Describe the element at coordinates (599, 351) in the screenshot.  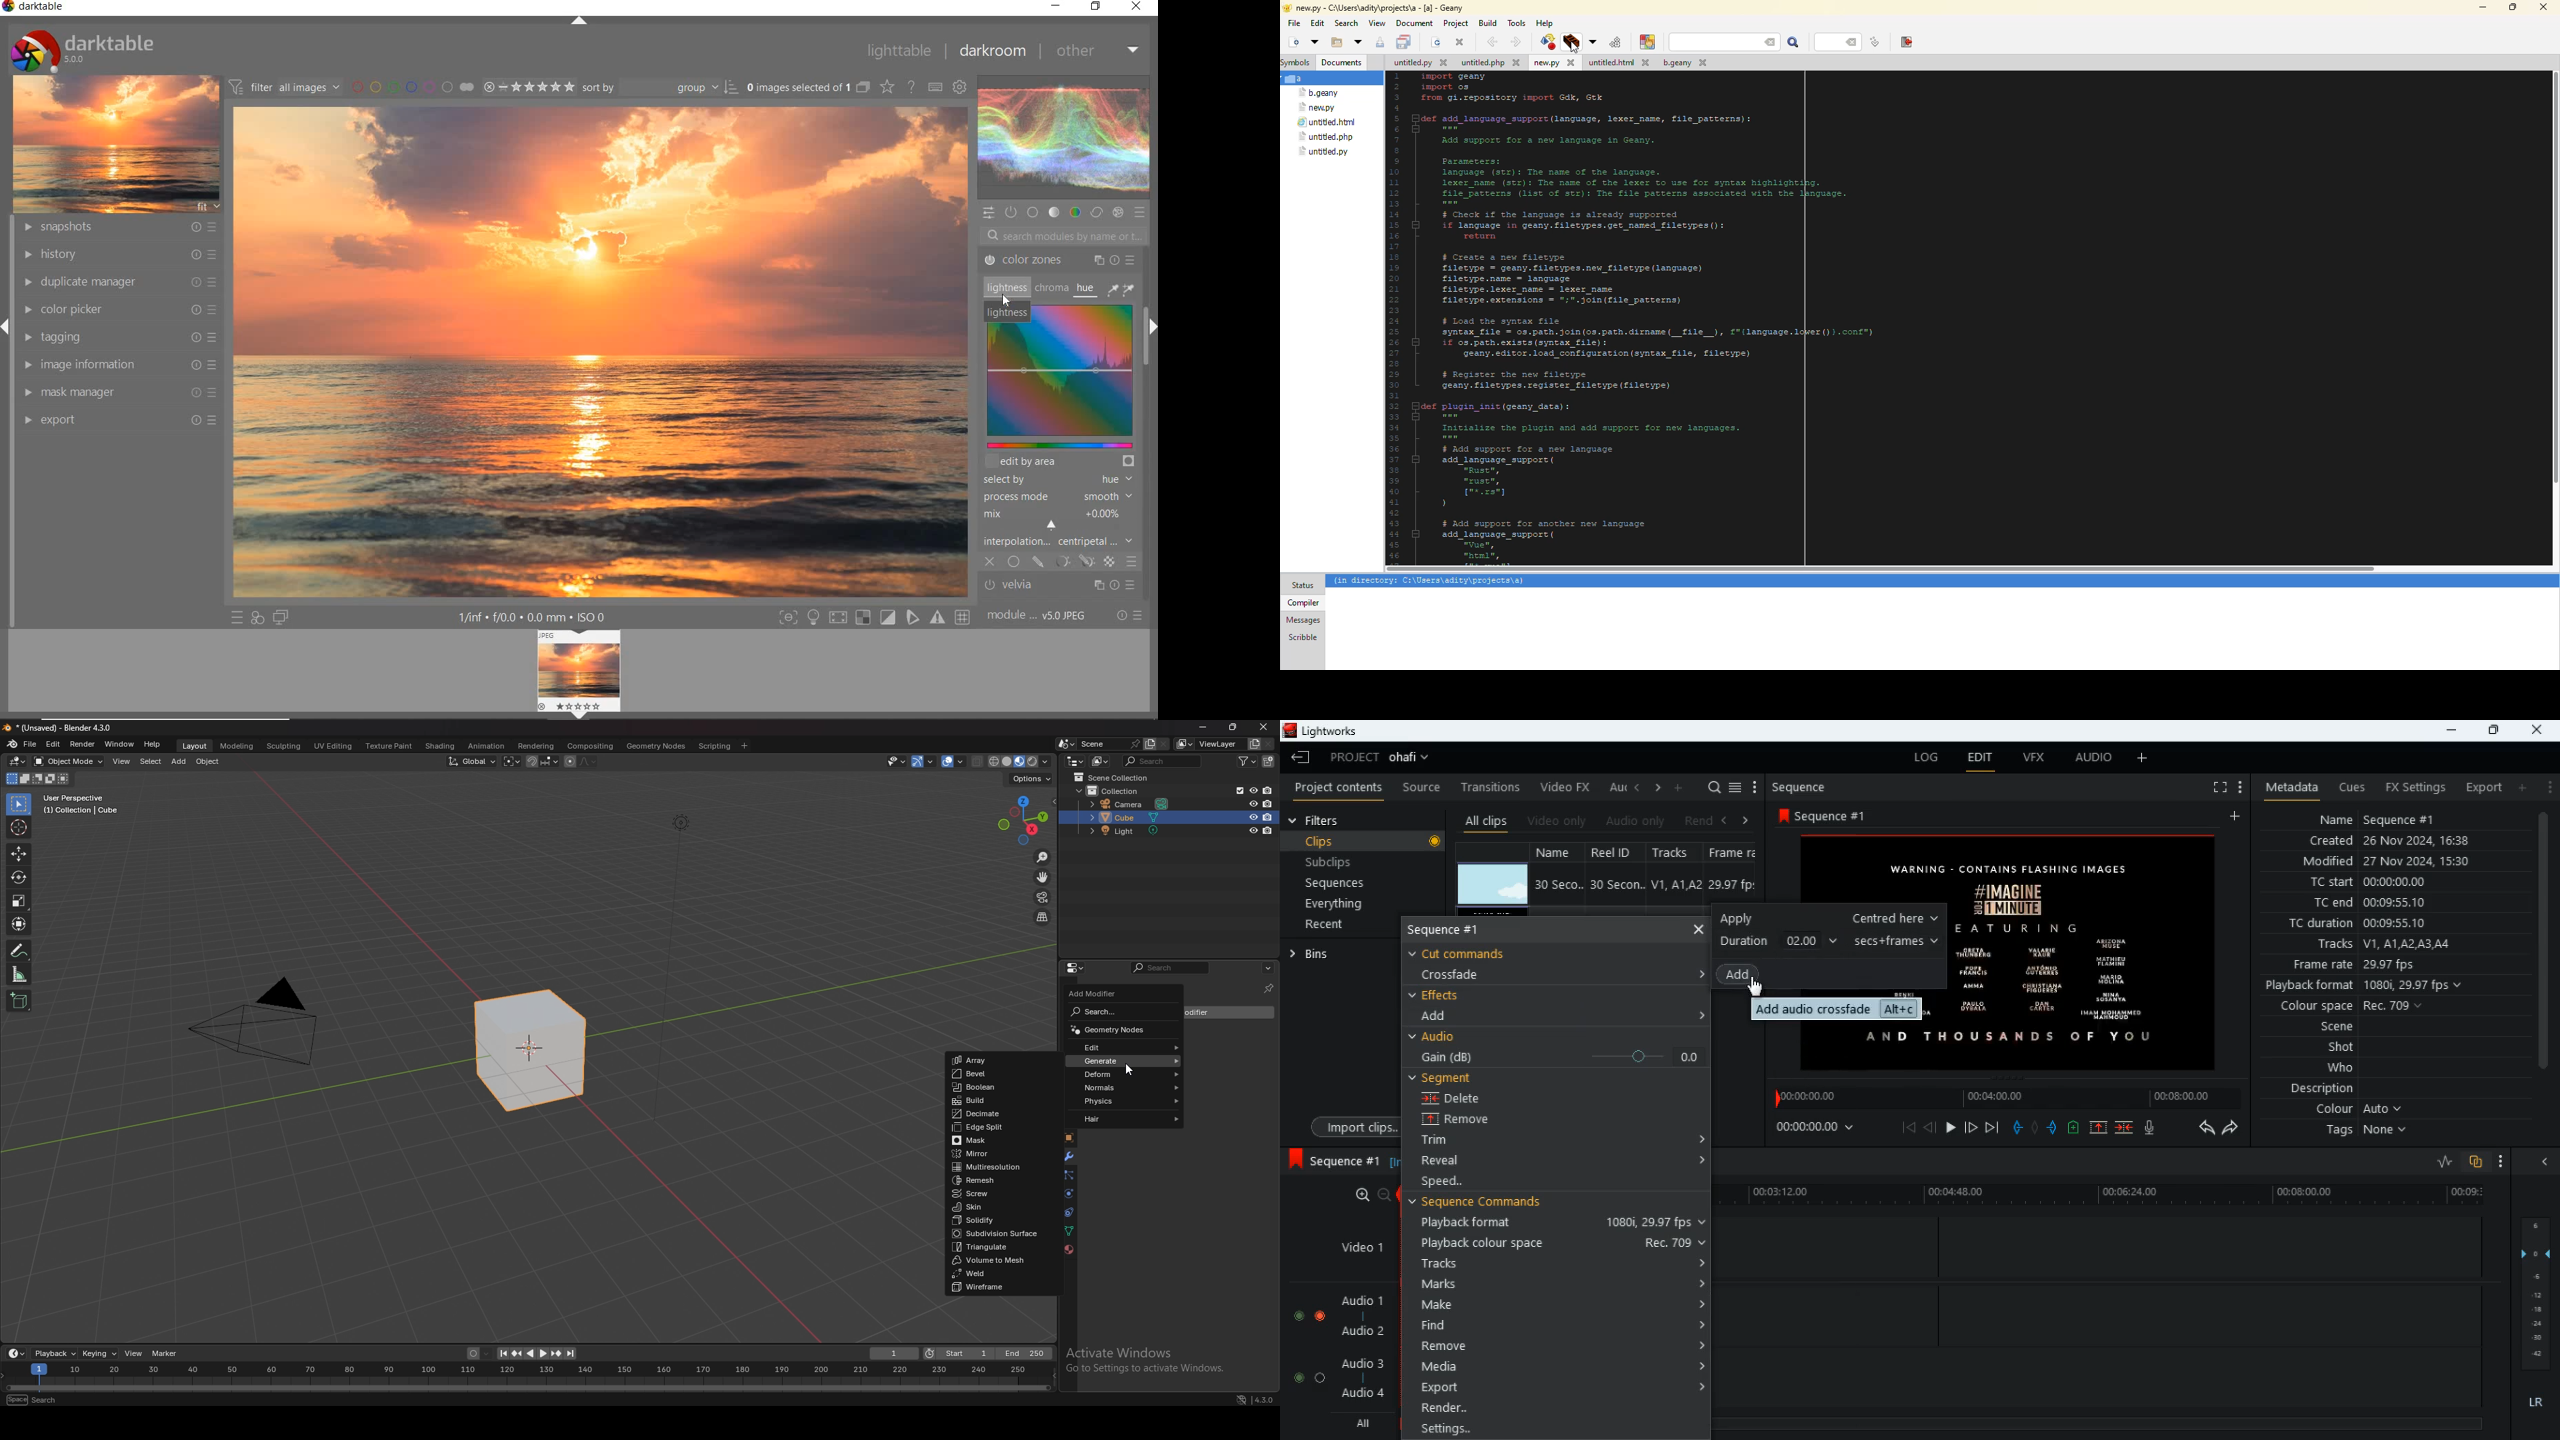
I see `SELECTED IMAGE` at that location.